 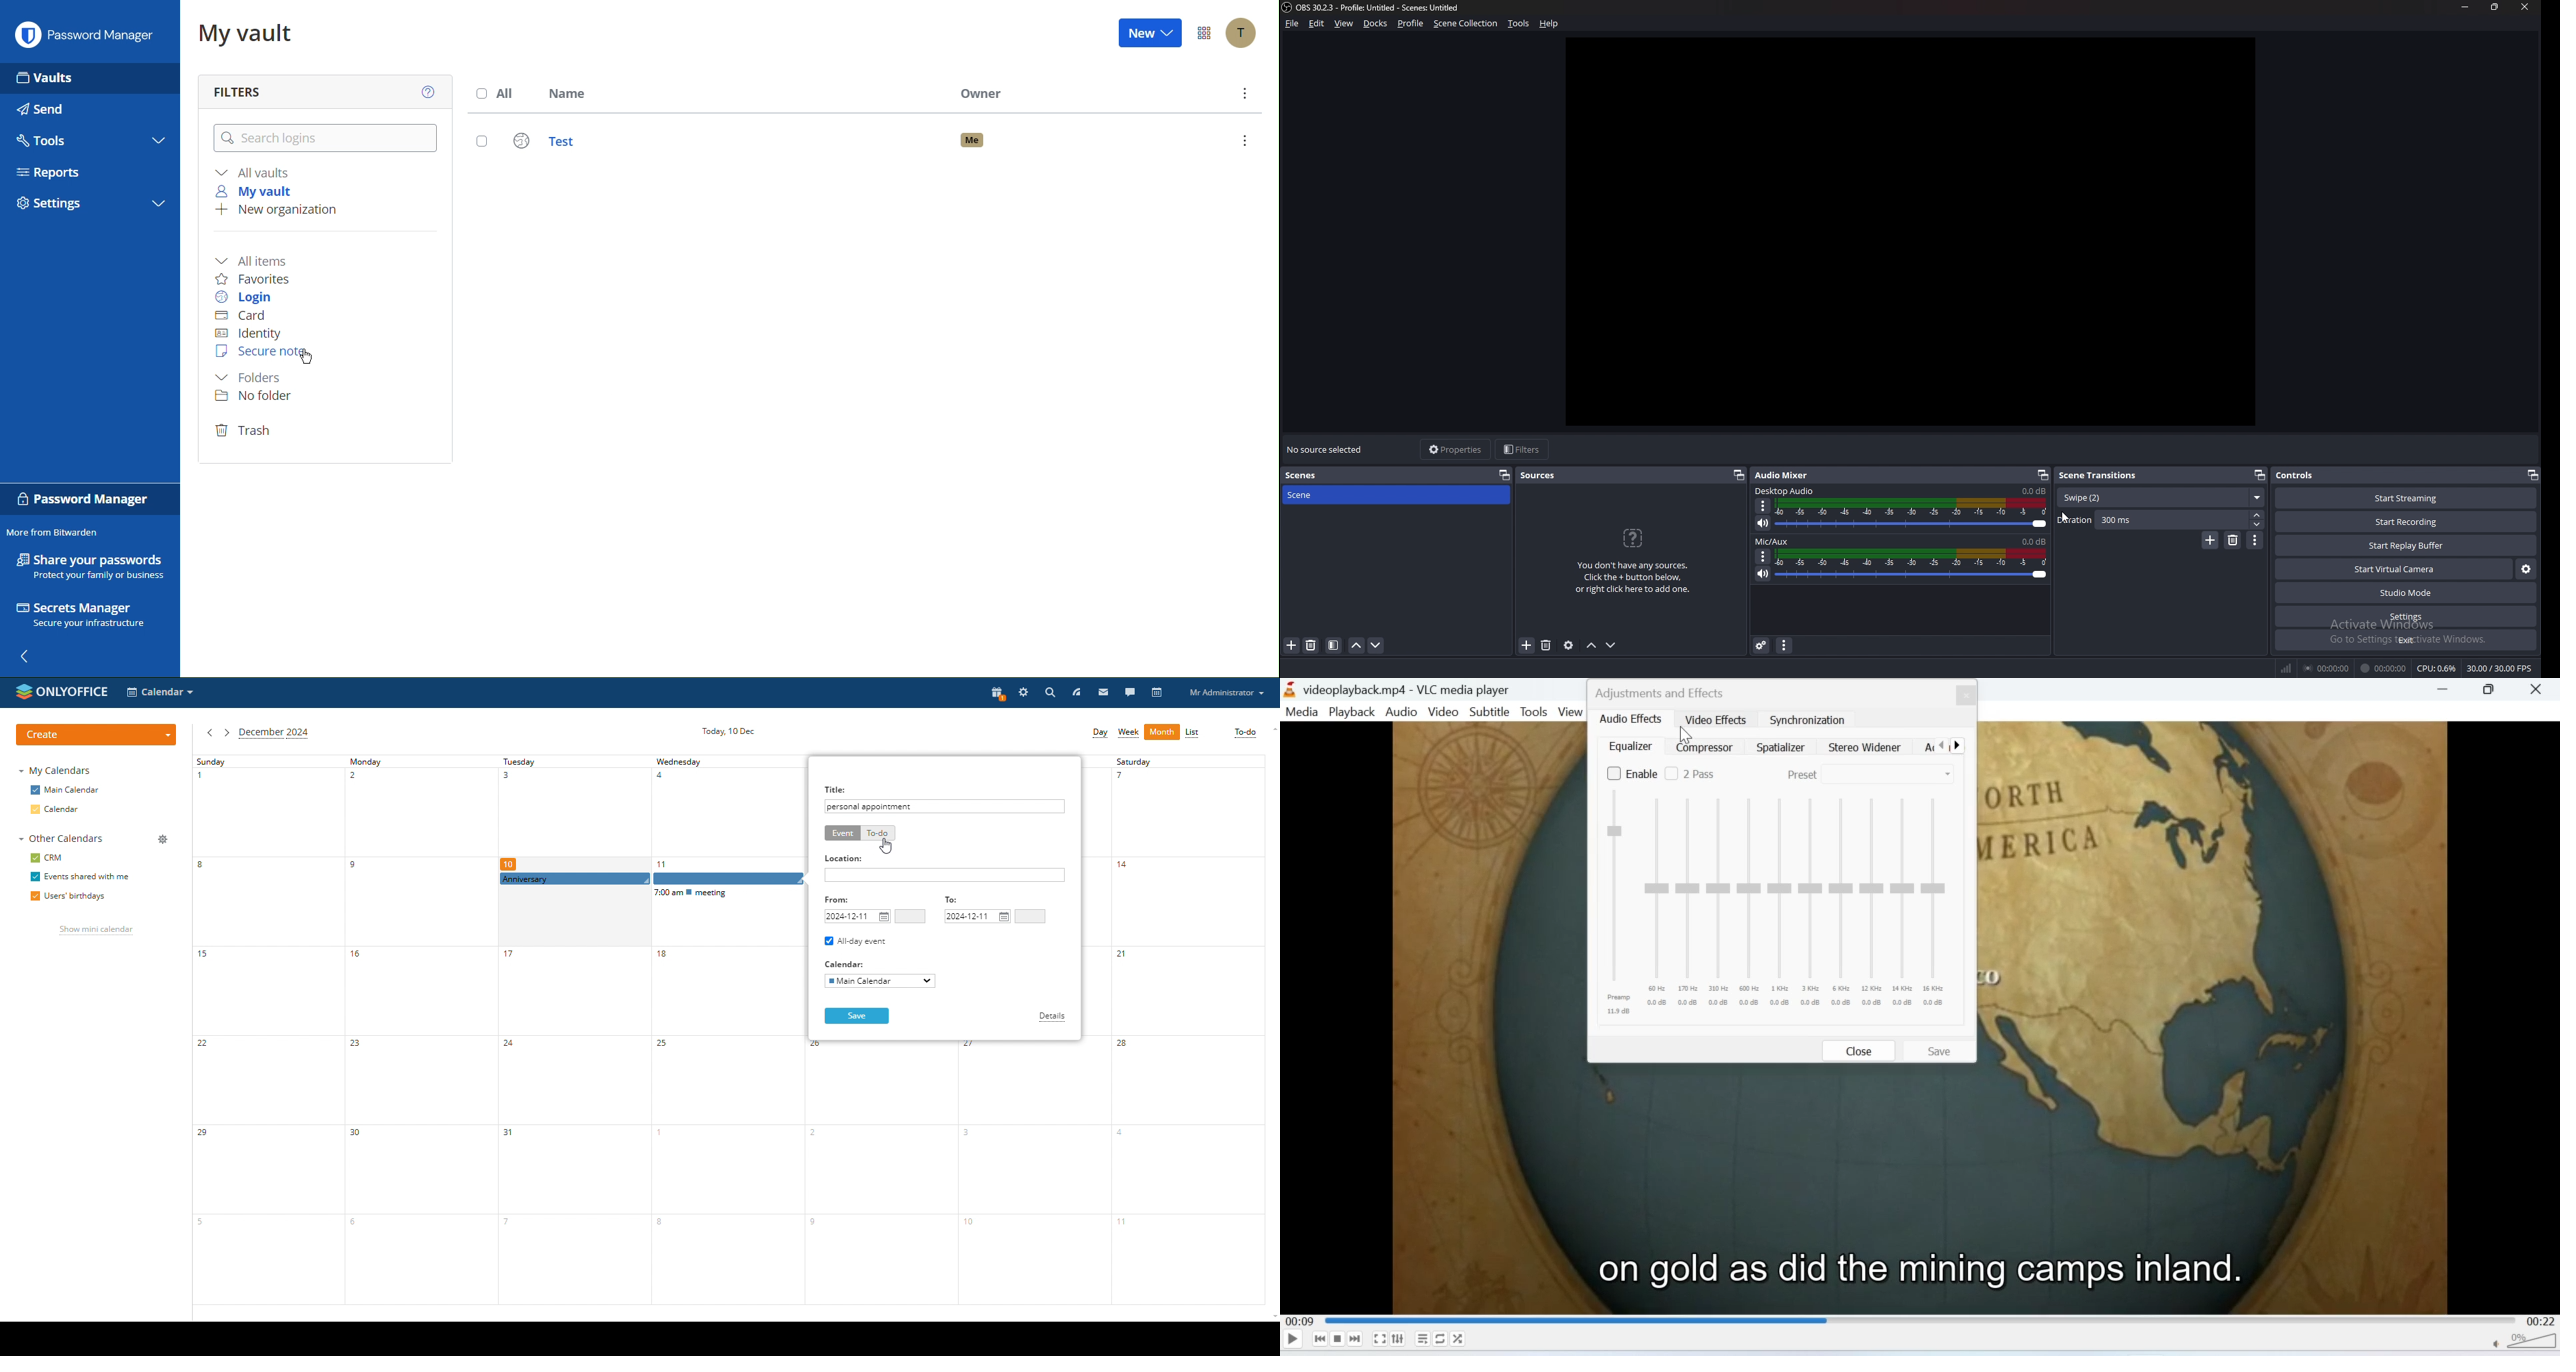 What do you see at coordinates (1490, 711) in the screenshot?
I see `Subtitle` at bounding box center [1490, 711].